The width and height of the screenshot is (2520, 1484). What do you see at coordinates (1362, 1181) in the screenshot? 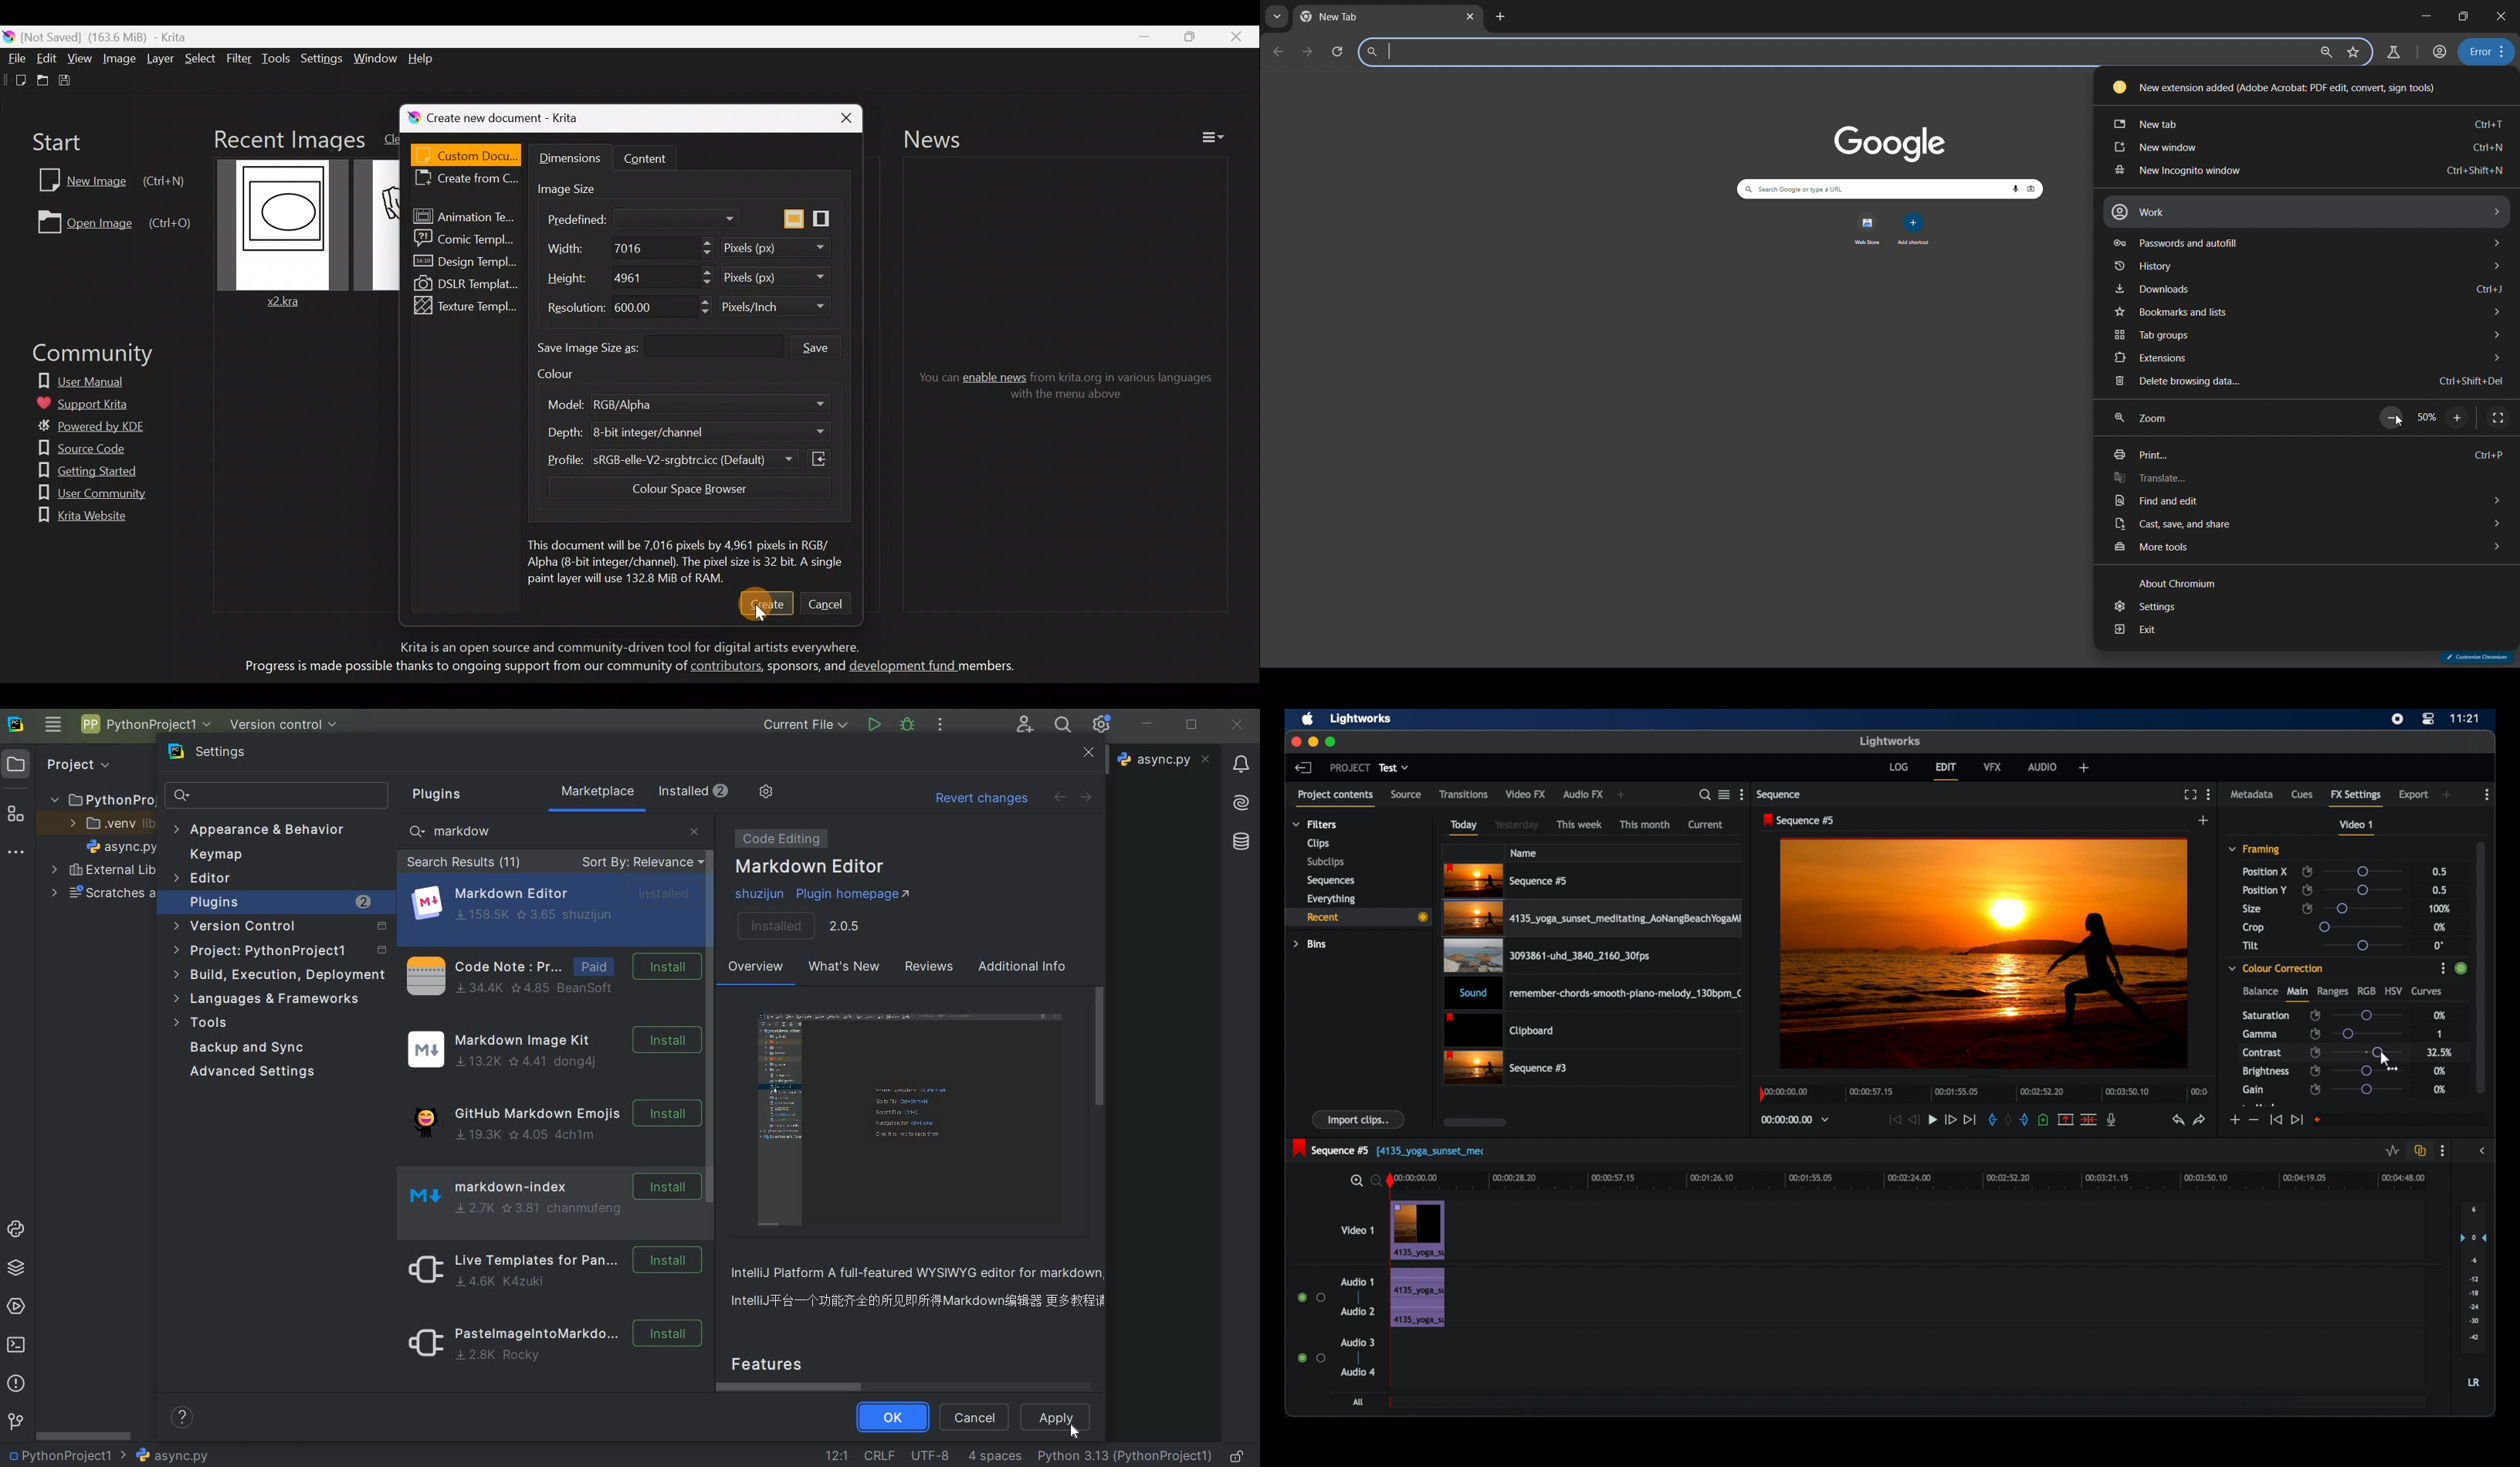
I see `zoom` at bounding box center [1362, 1181].